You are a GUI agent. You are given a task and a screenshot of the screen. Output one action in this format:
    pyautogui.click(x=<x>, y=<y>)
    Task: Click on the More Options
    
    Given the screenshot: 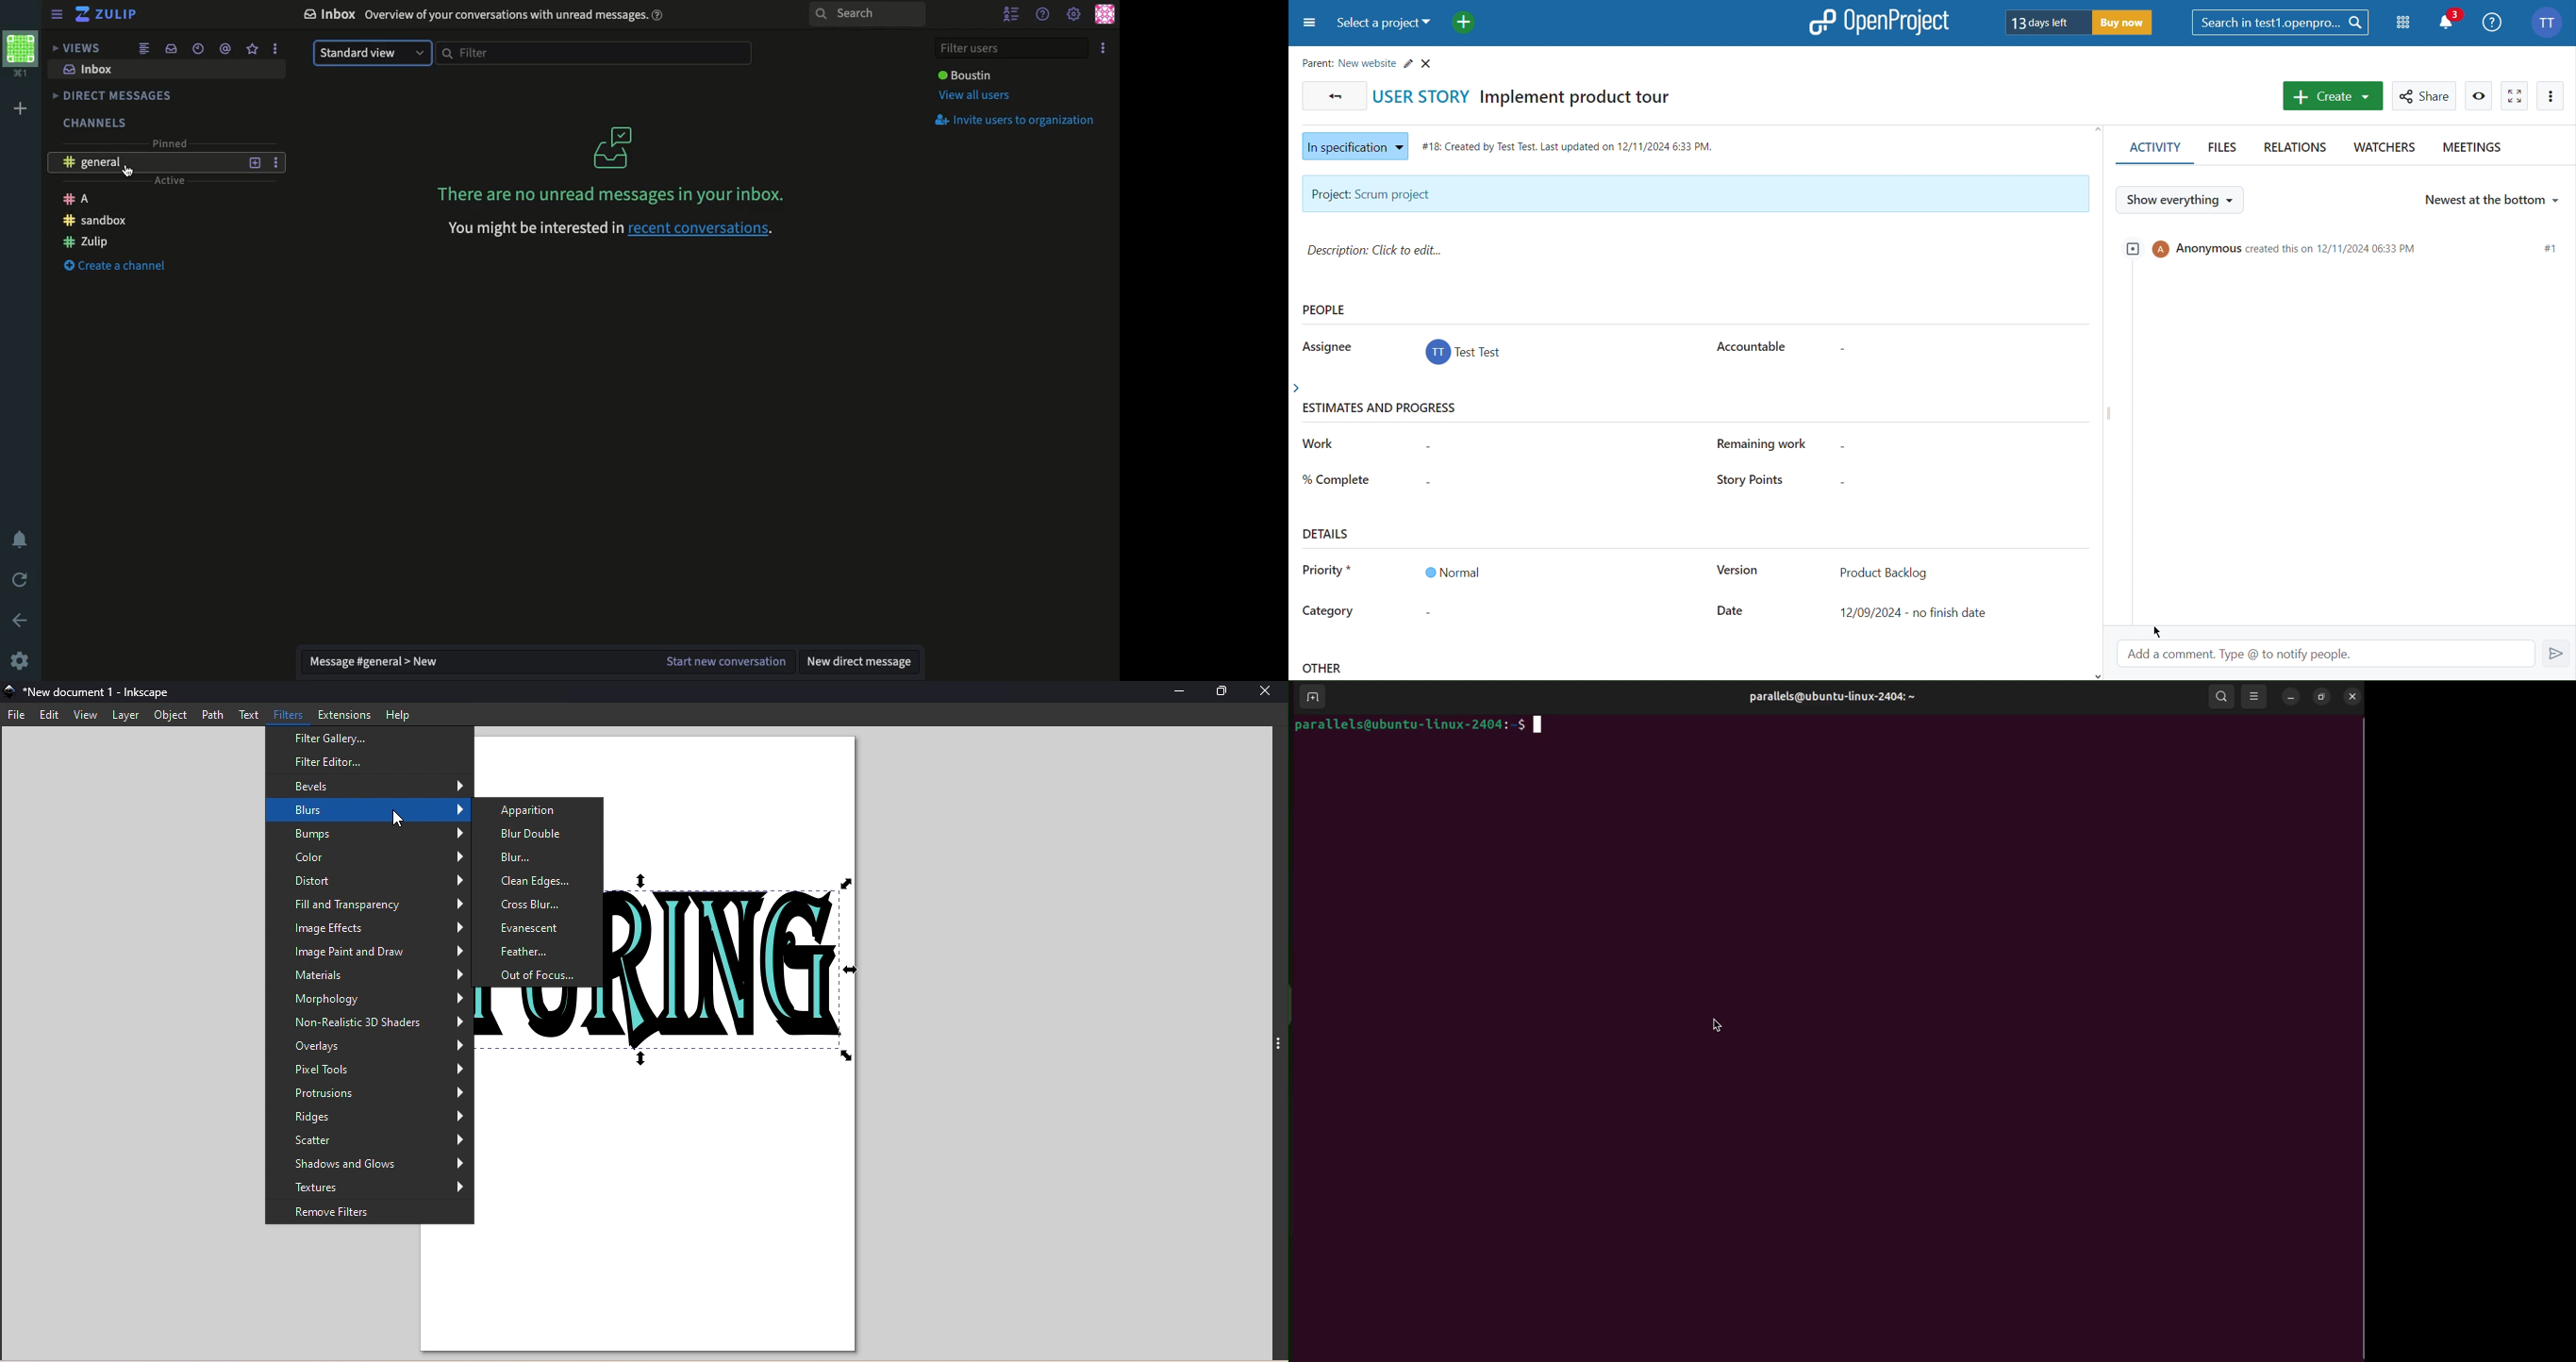 What is the action you would take?
    pyautogui.click(x=280, y=164)
    